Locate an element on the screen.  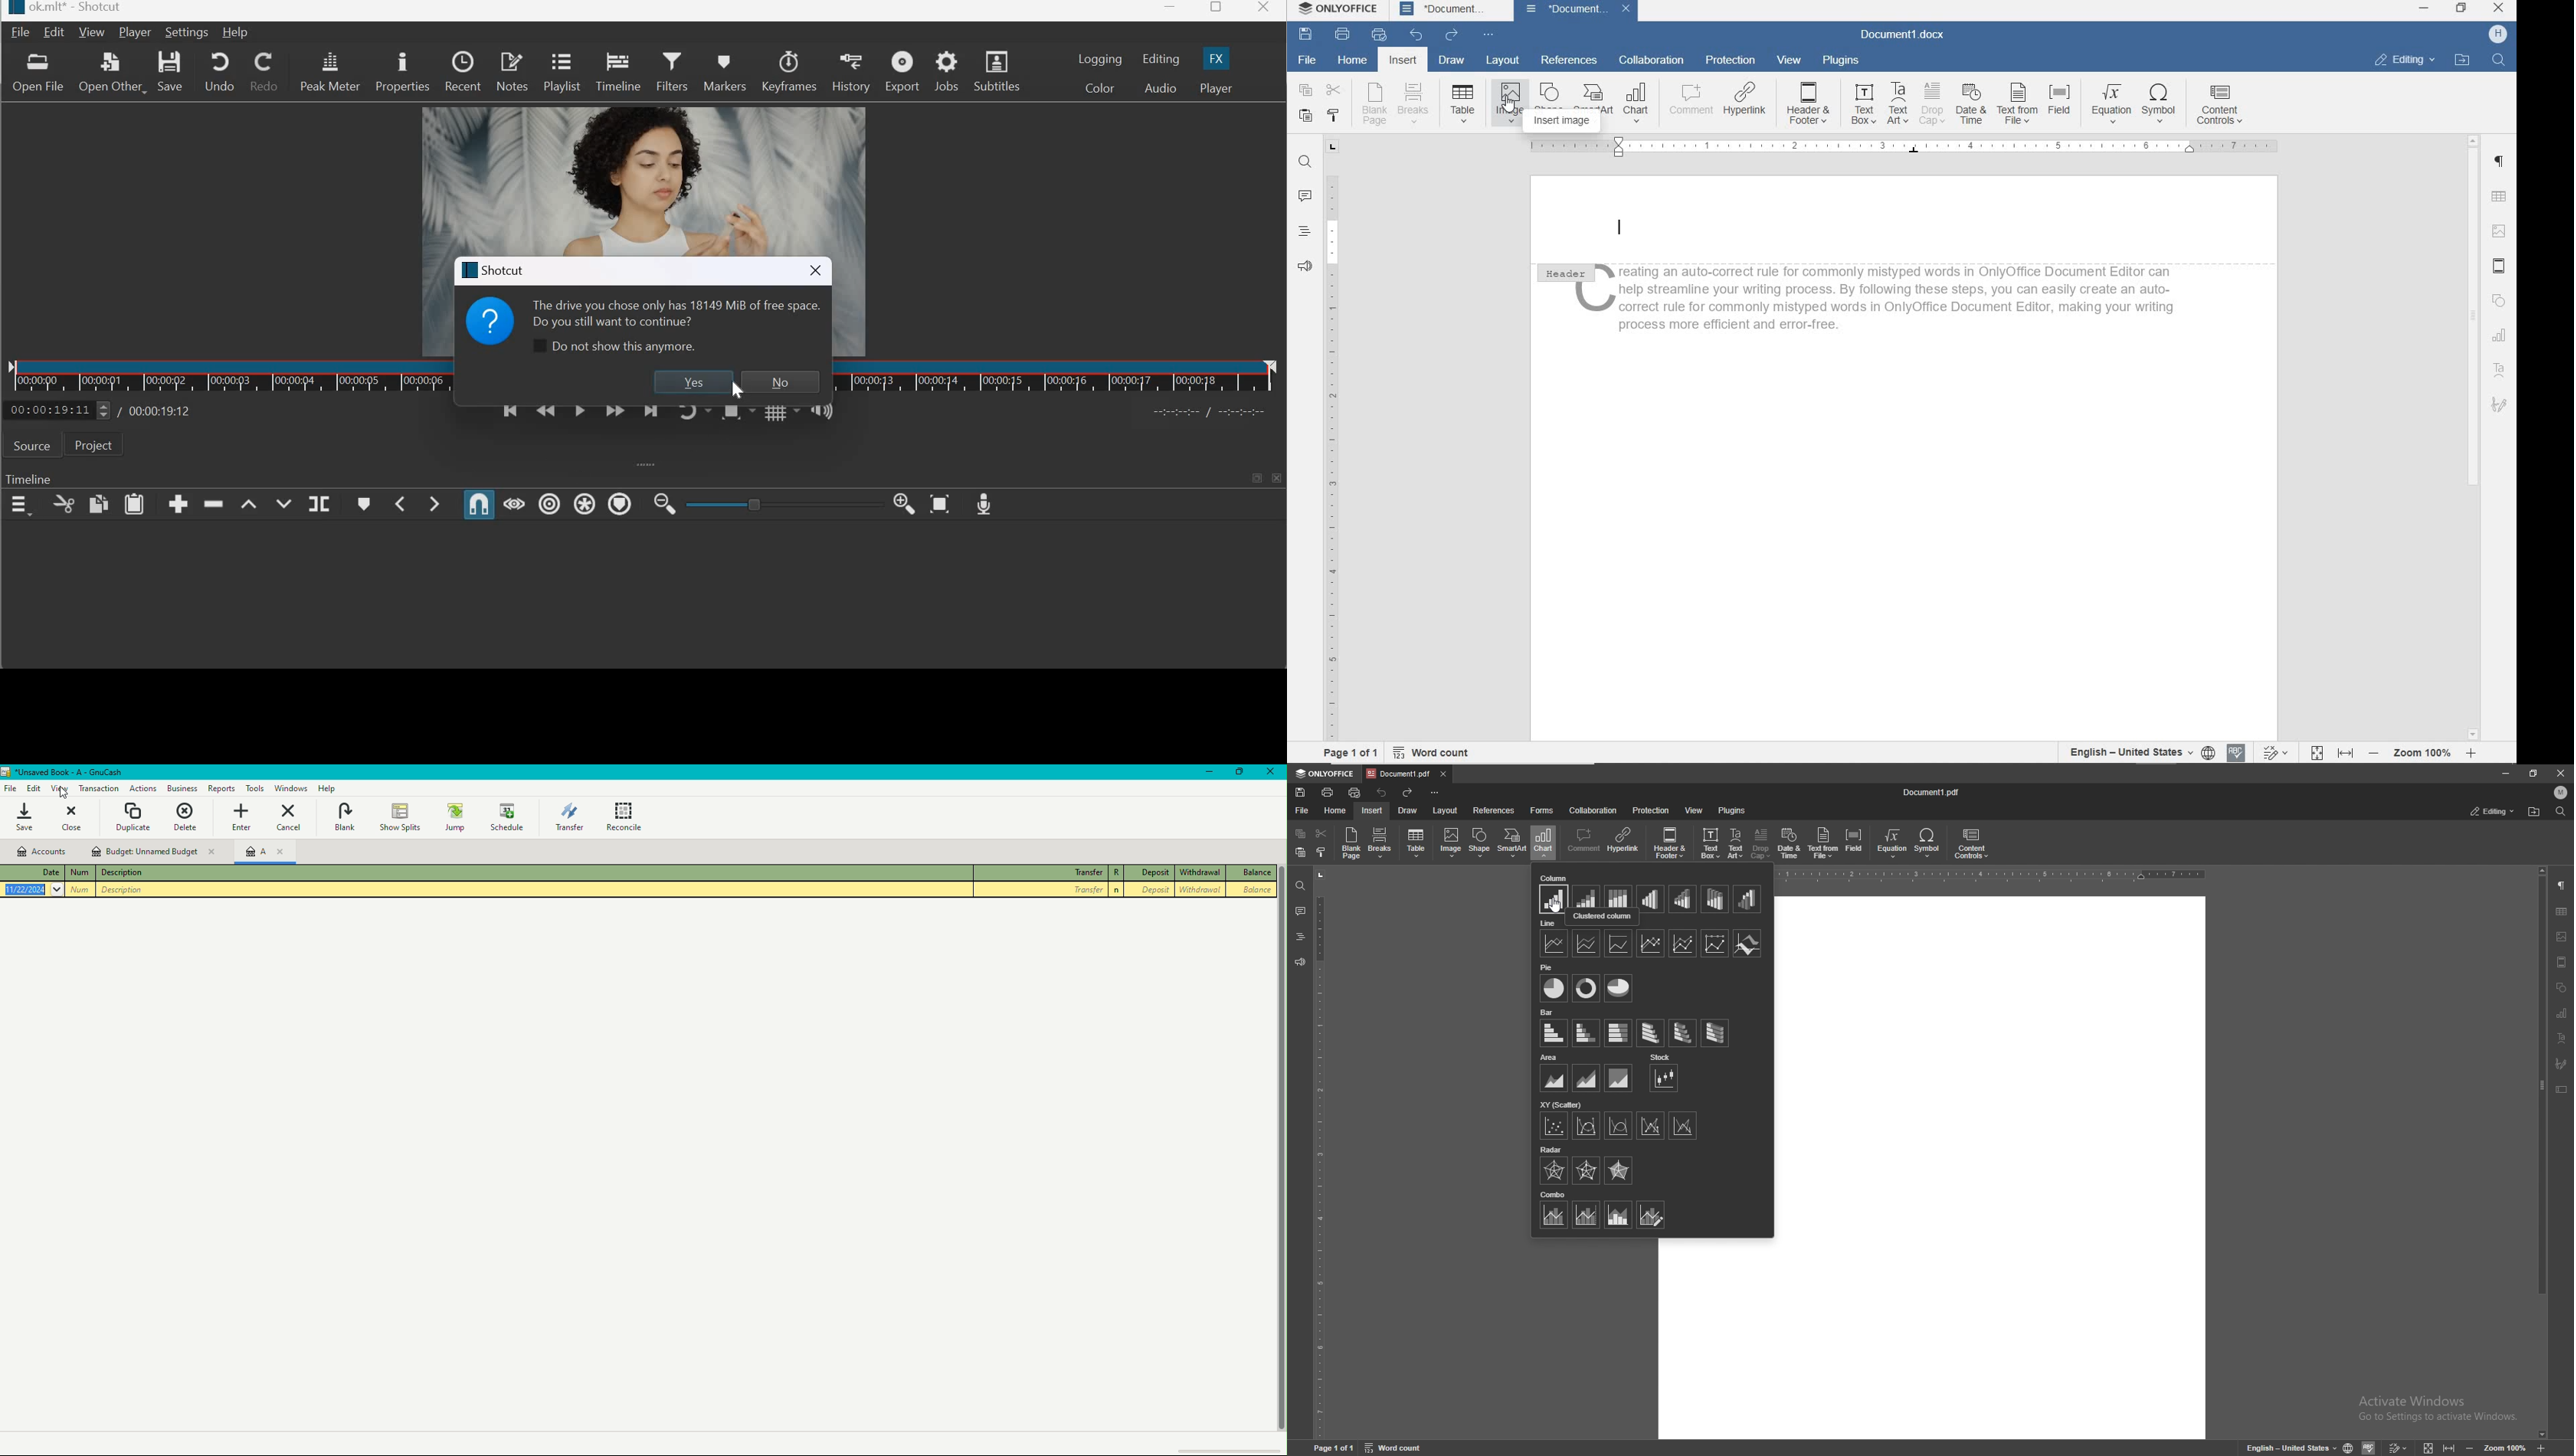
Num is located at coordinates (83, 873).